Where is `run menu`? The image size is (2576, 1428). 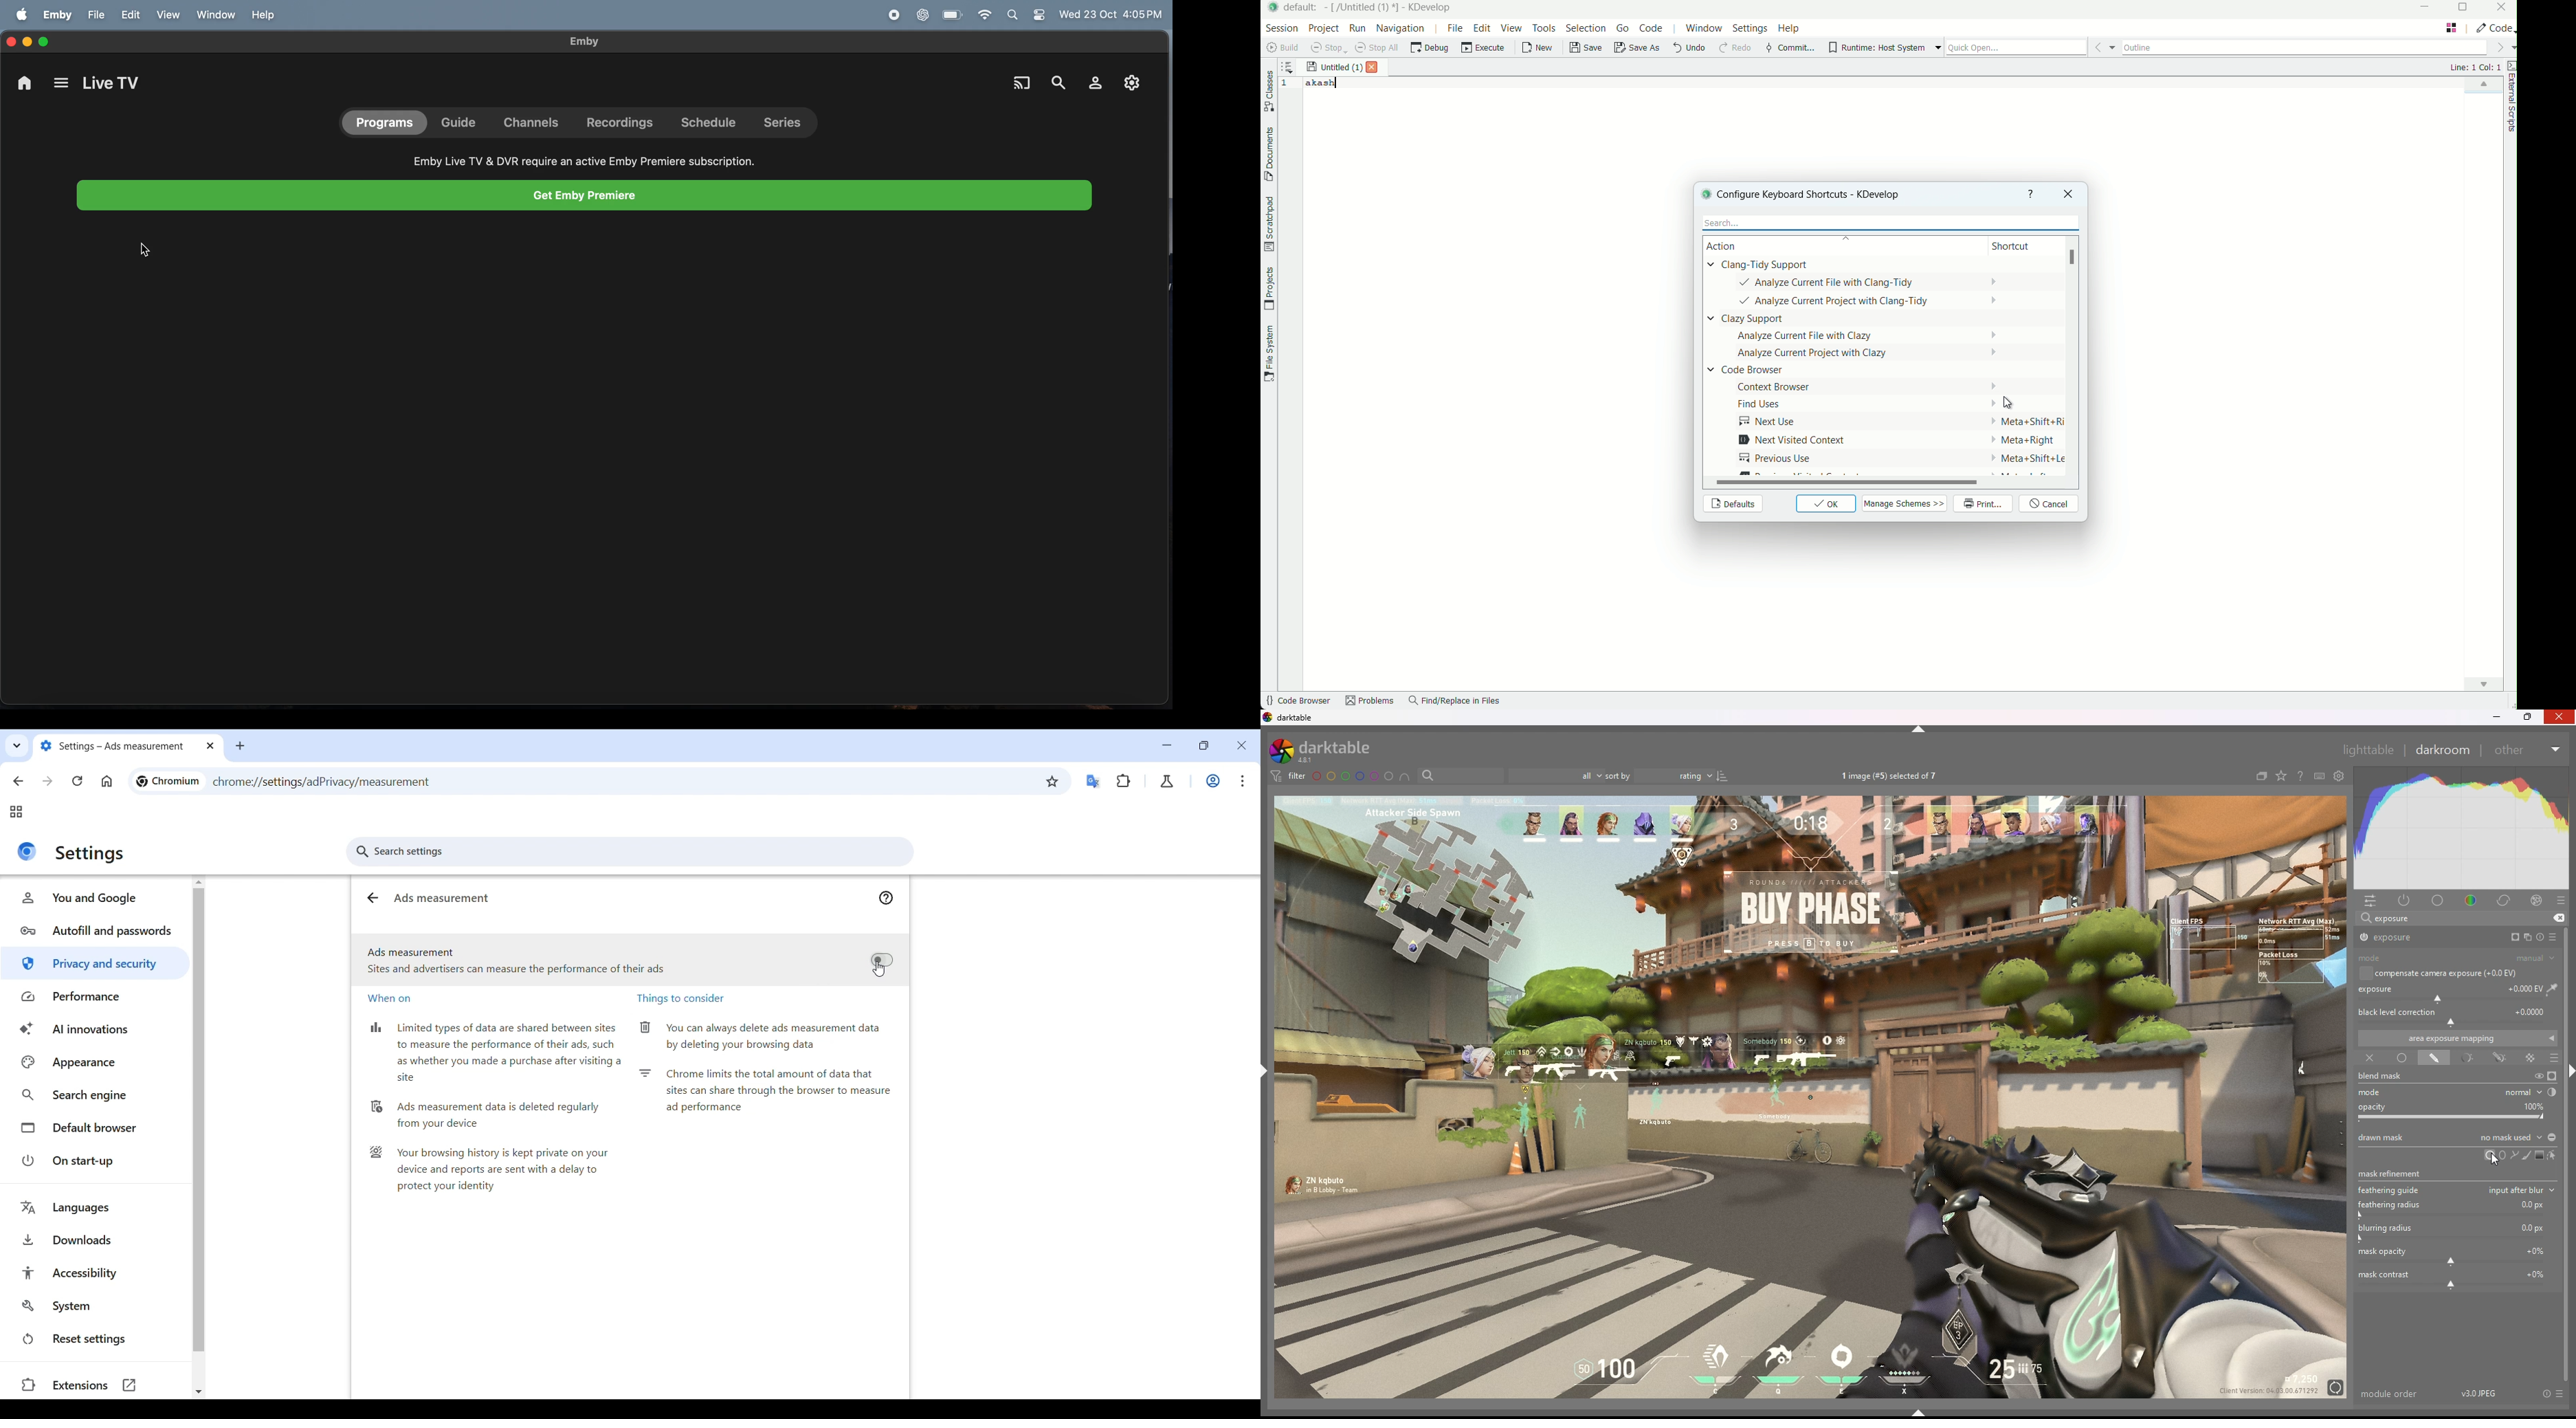 run menu is located at coordinates (1358, 28).